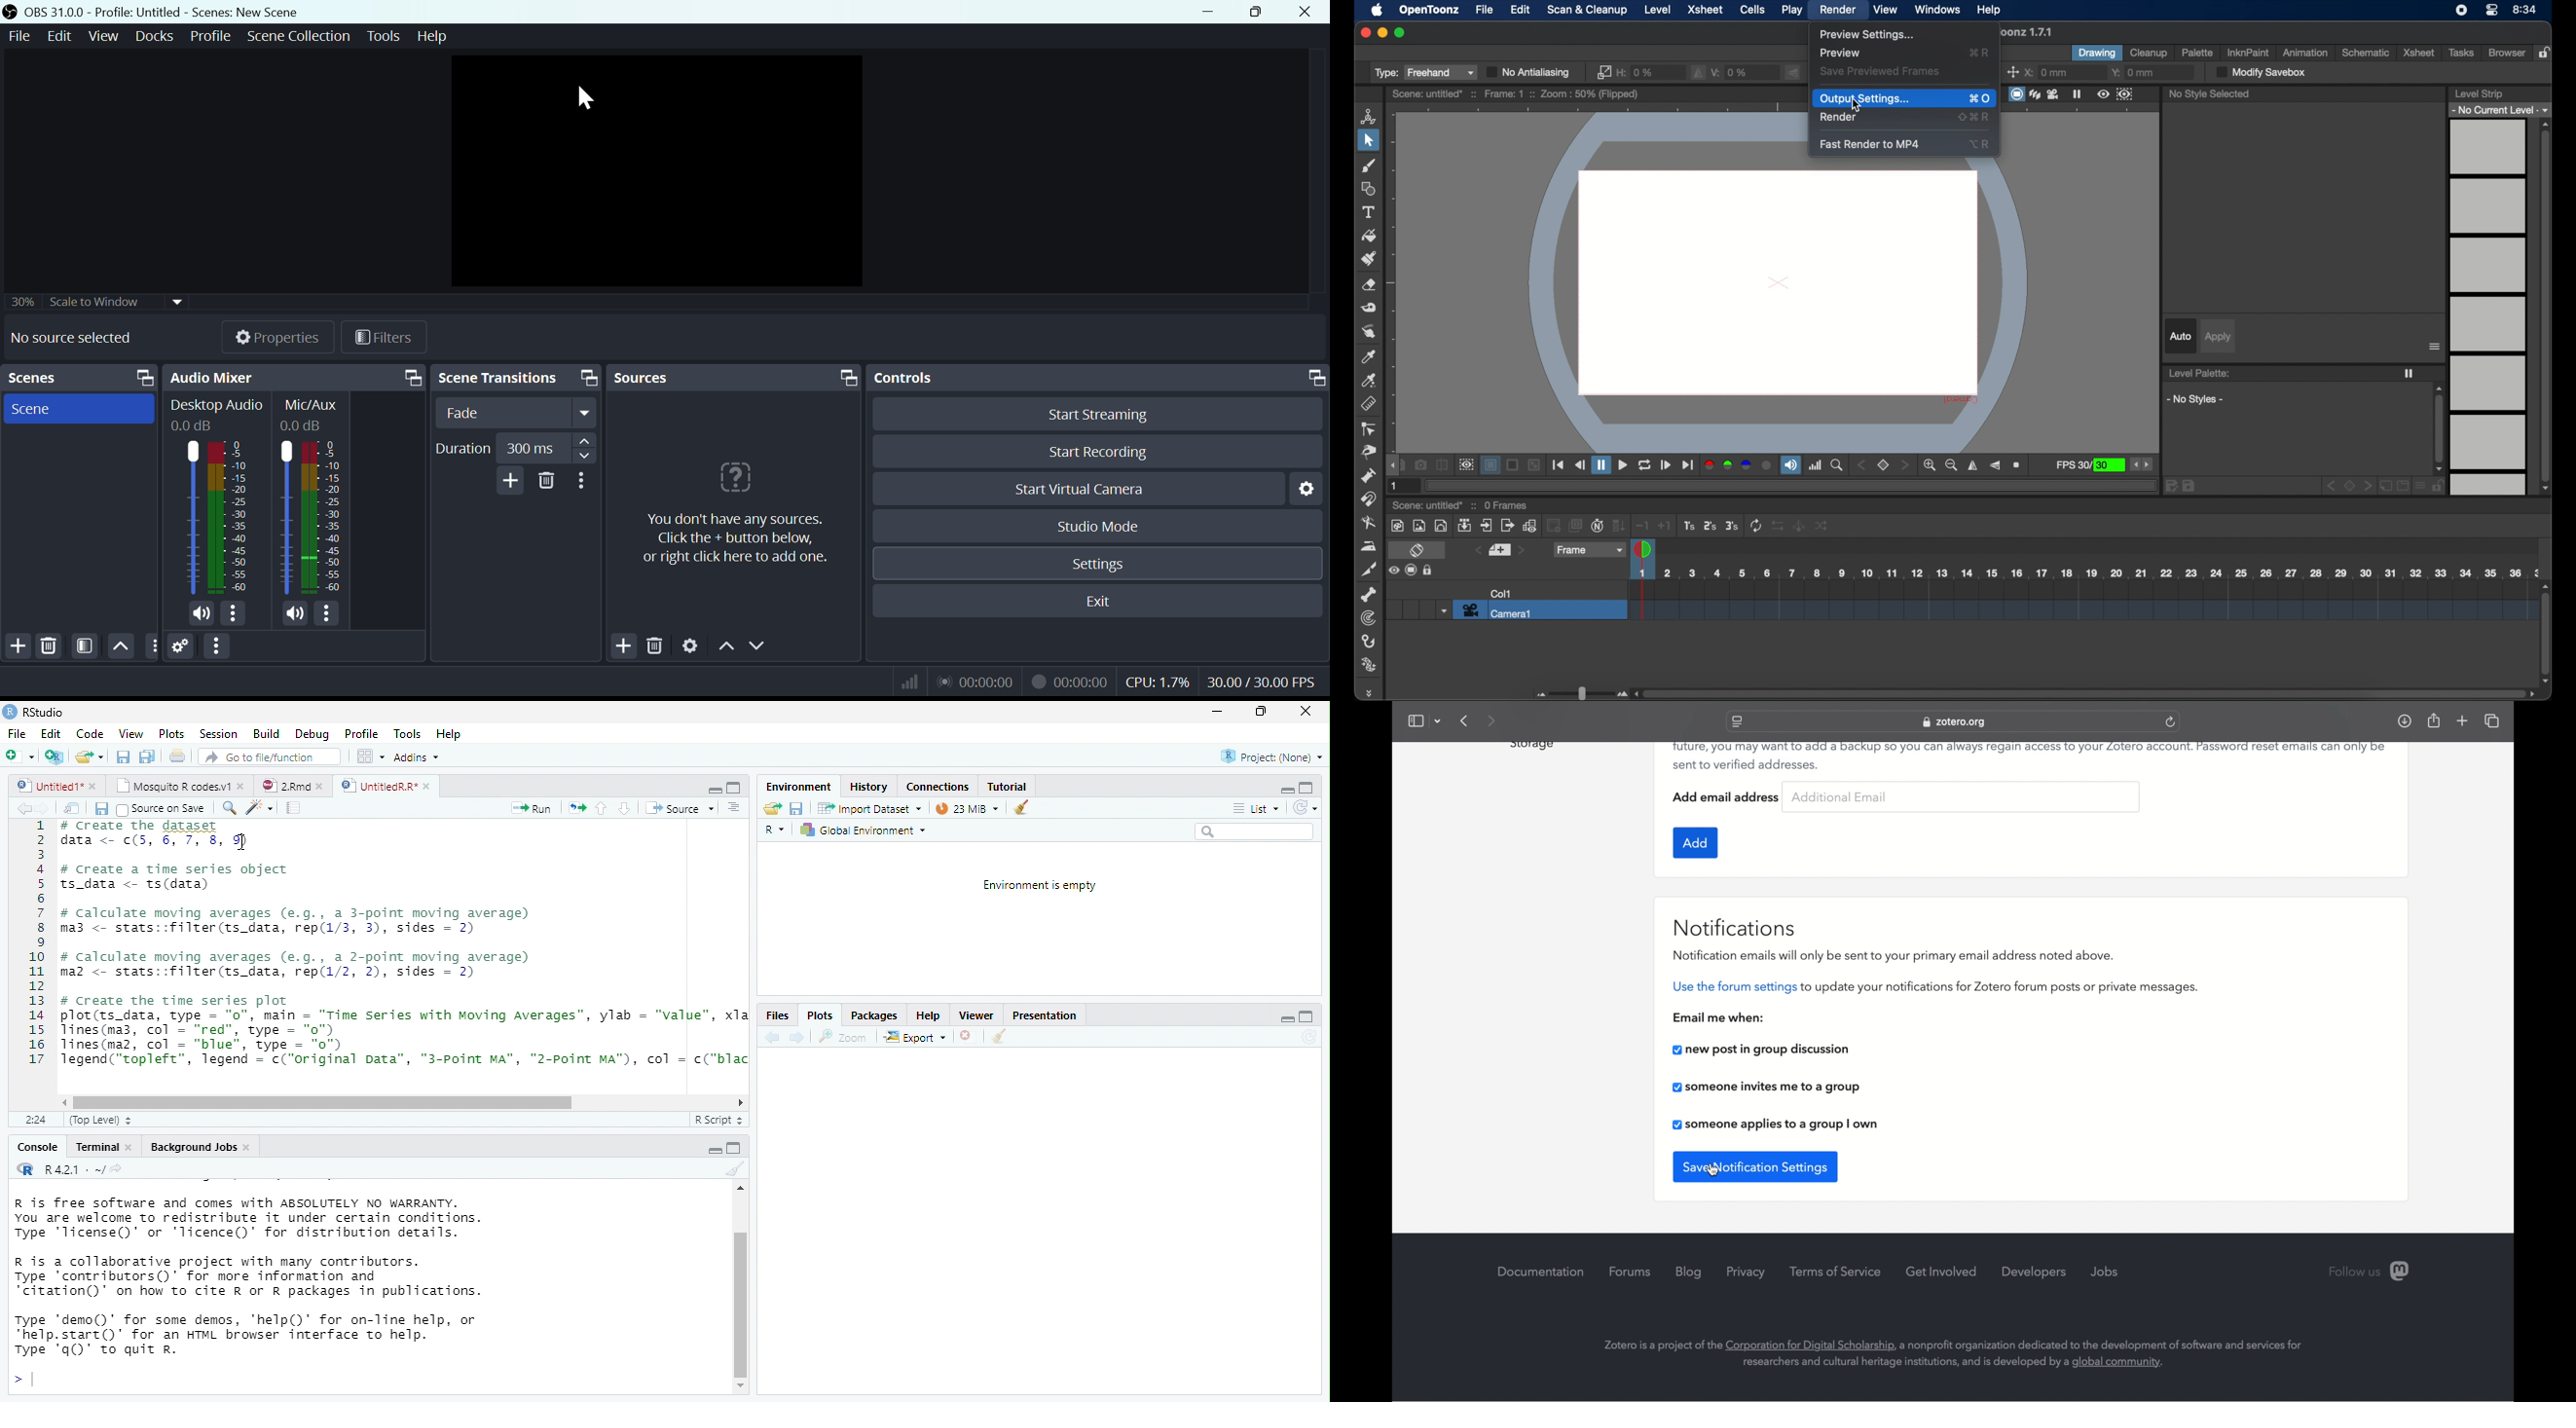 This screenshot has width=2576, height=1428. What do you see at coordinates (35, 711) in the screenshot?
I see `RStudio` at bounding box center [35, 711].